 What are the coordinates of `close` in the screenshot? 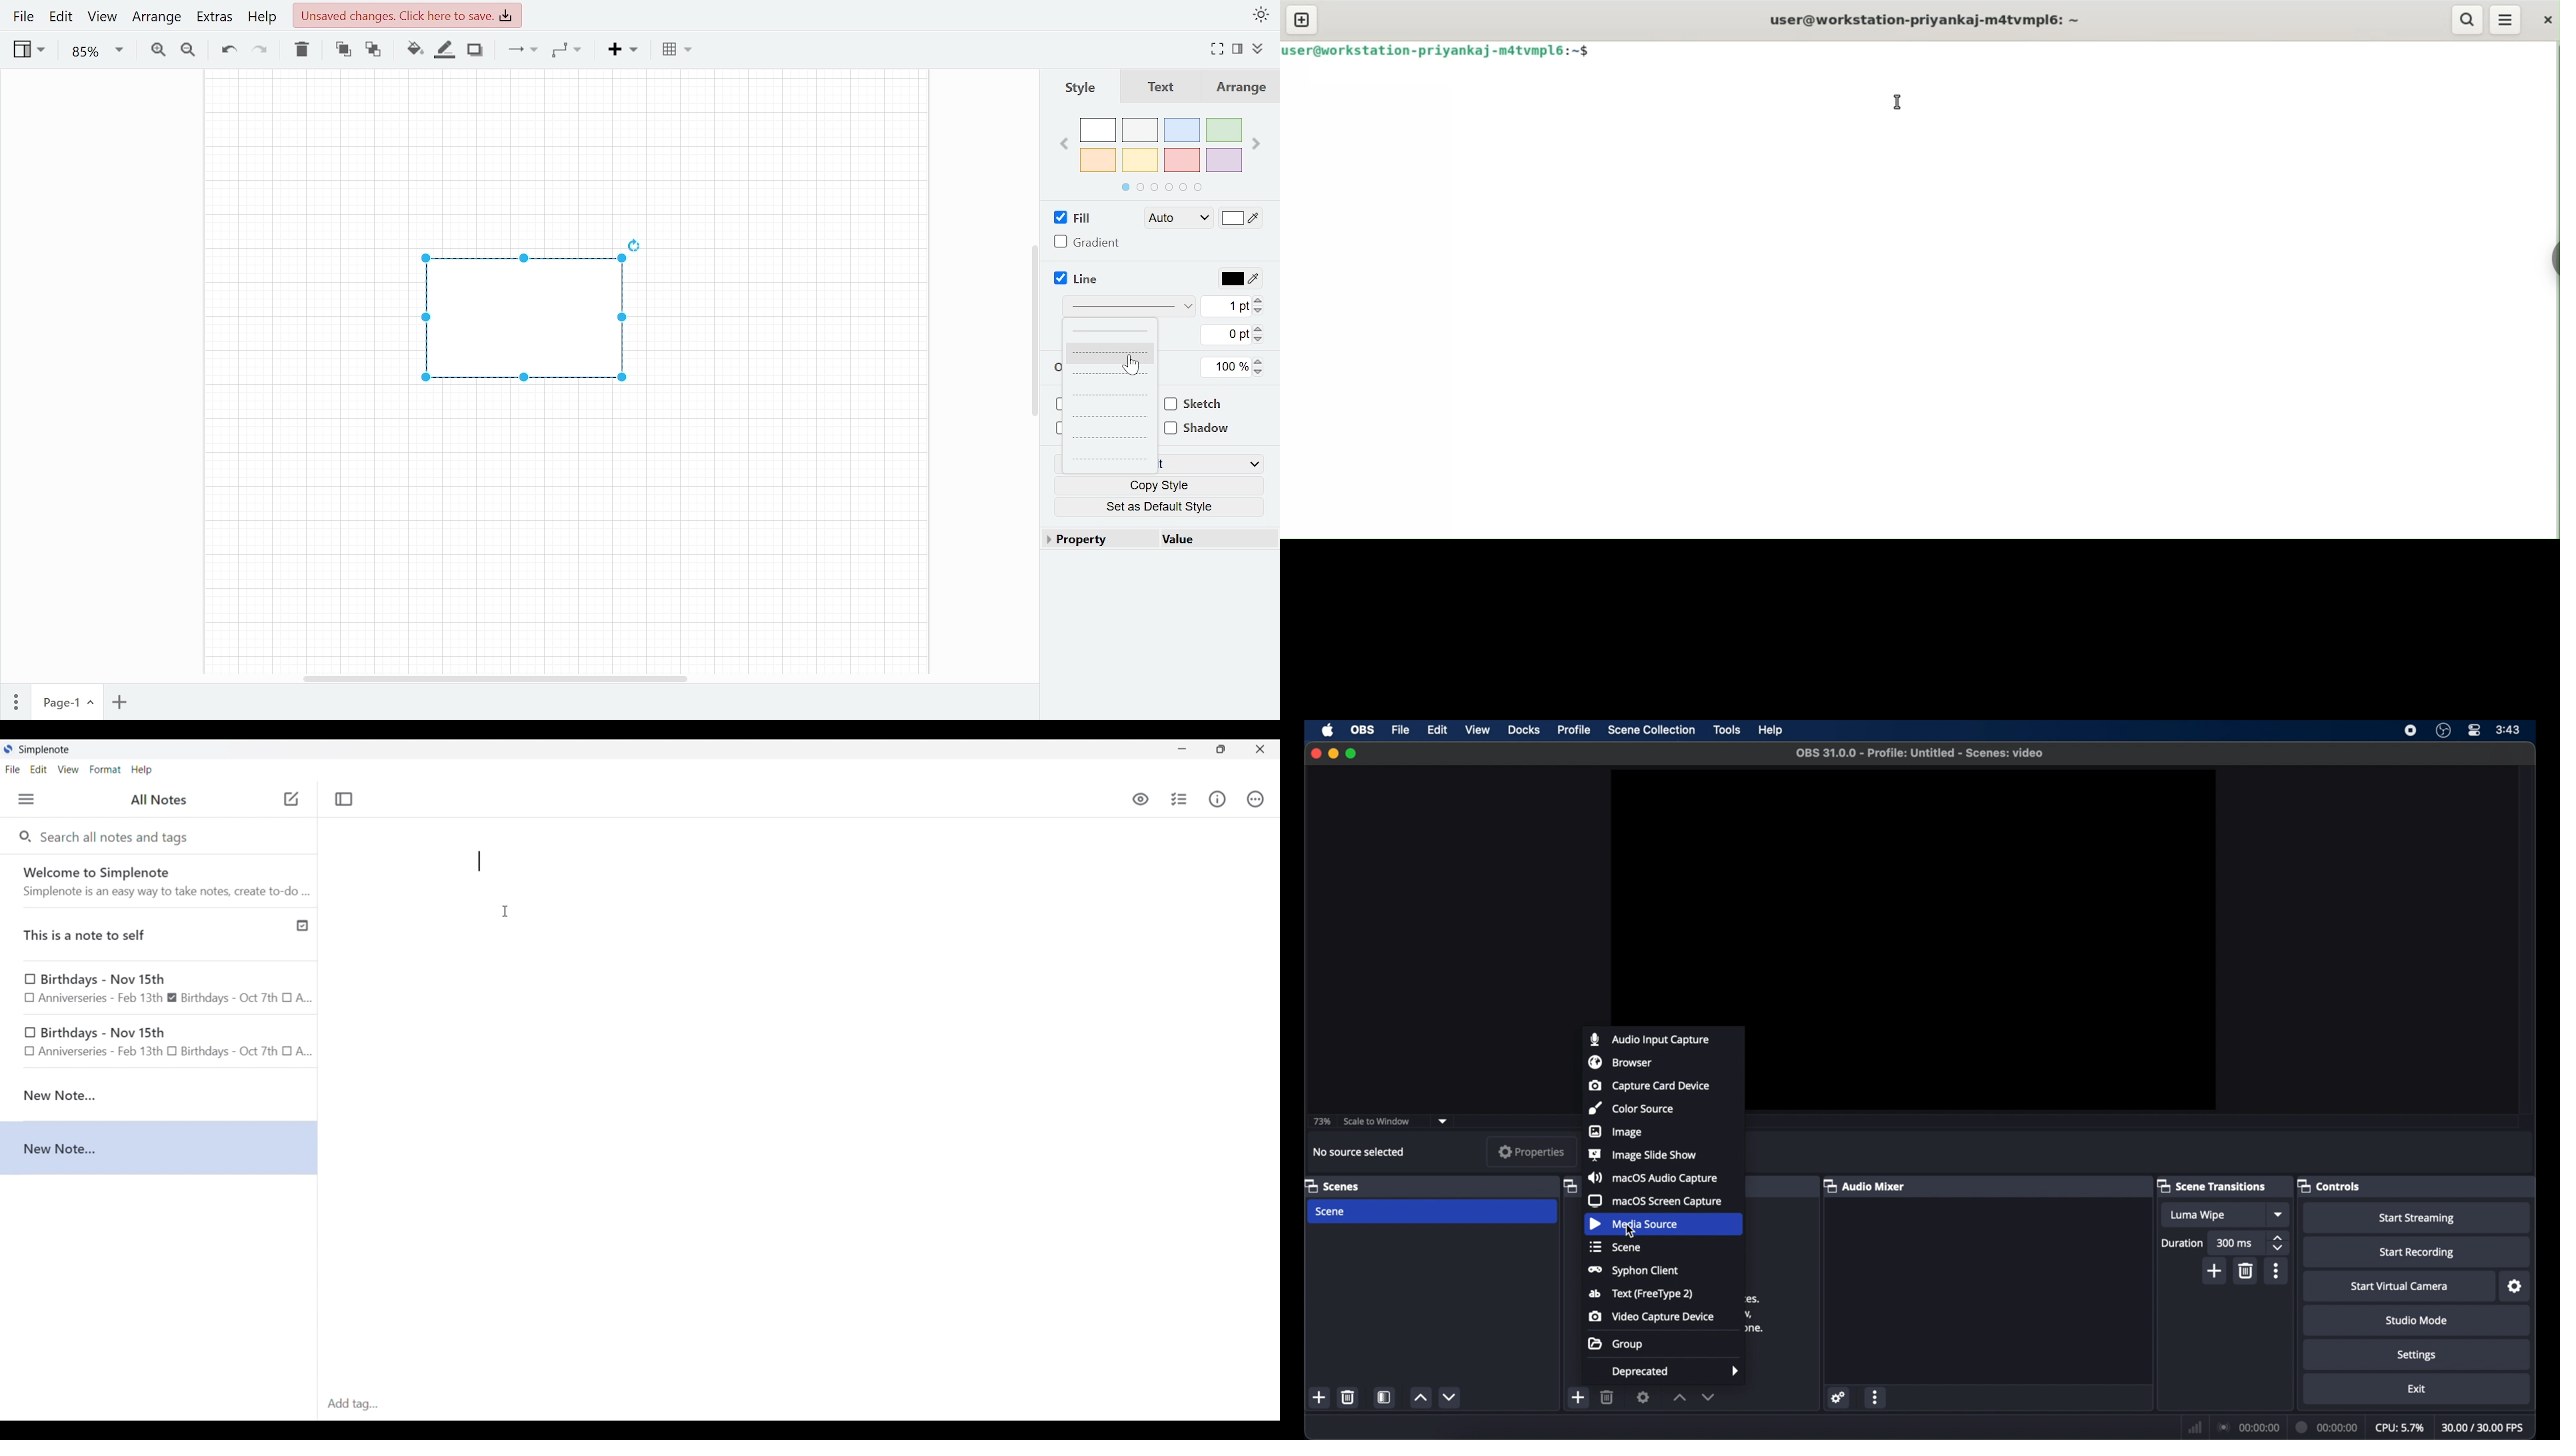 It's located at (2547, 20).